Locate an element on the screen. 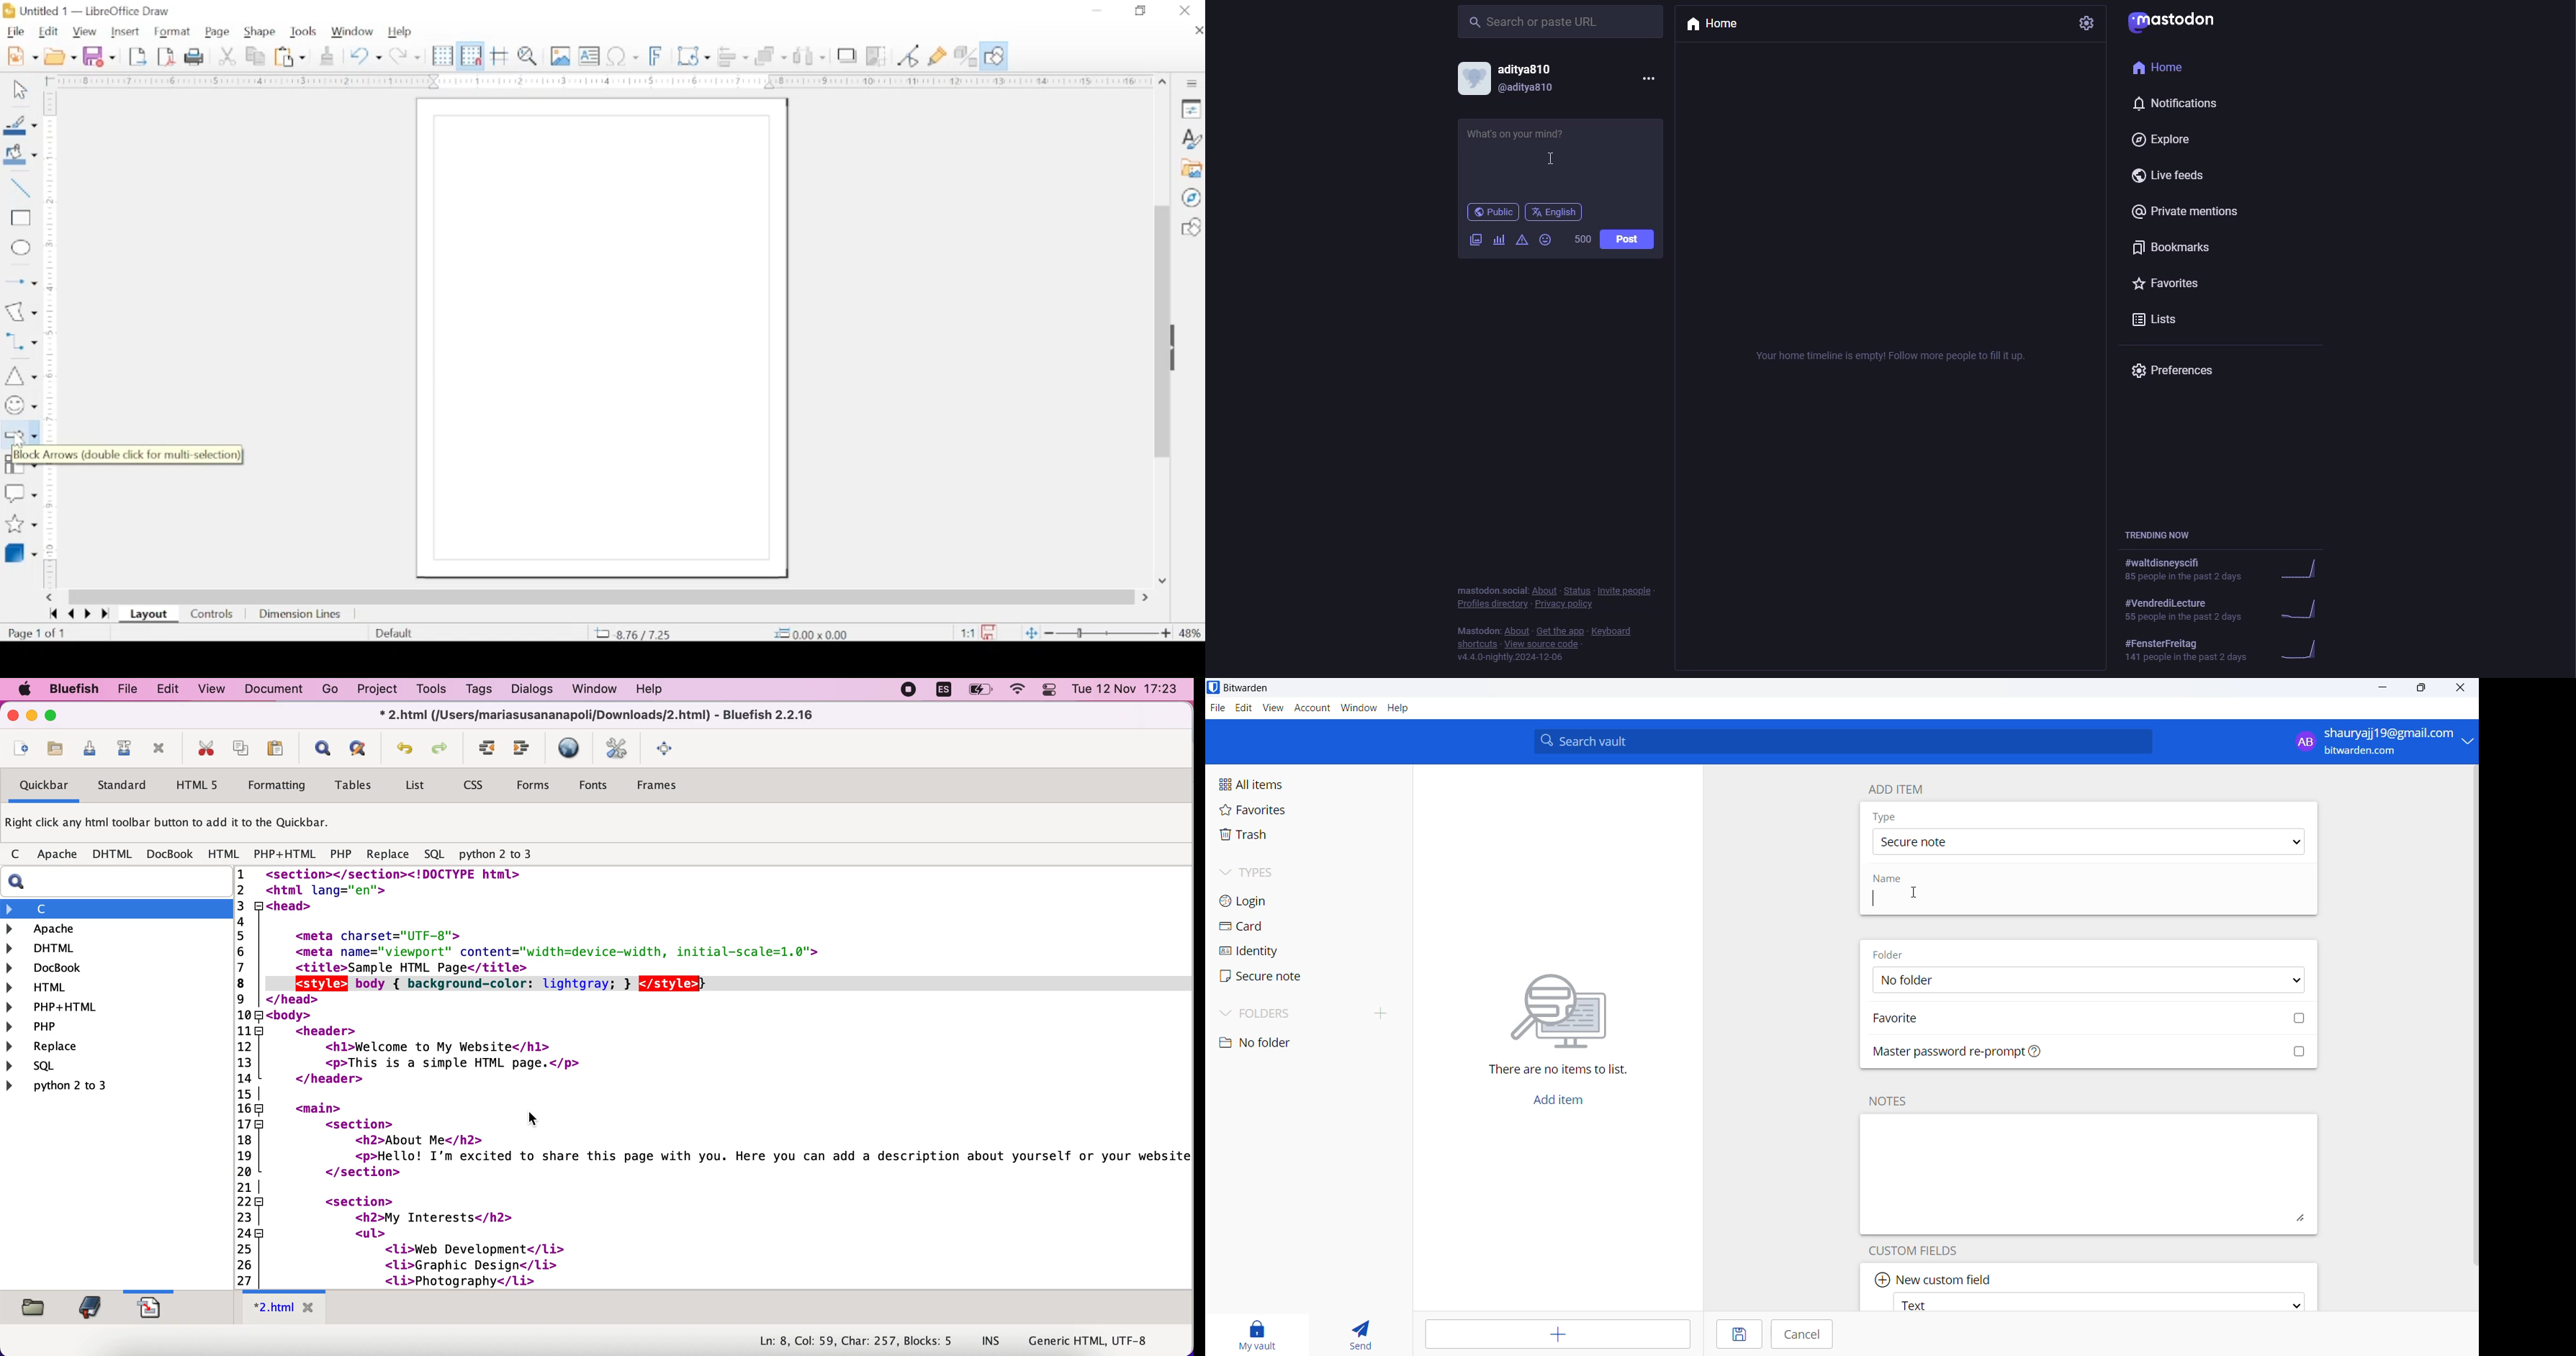  cut is located at coordinates (208, 748).